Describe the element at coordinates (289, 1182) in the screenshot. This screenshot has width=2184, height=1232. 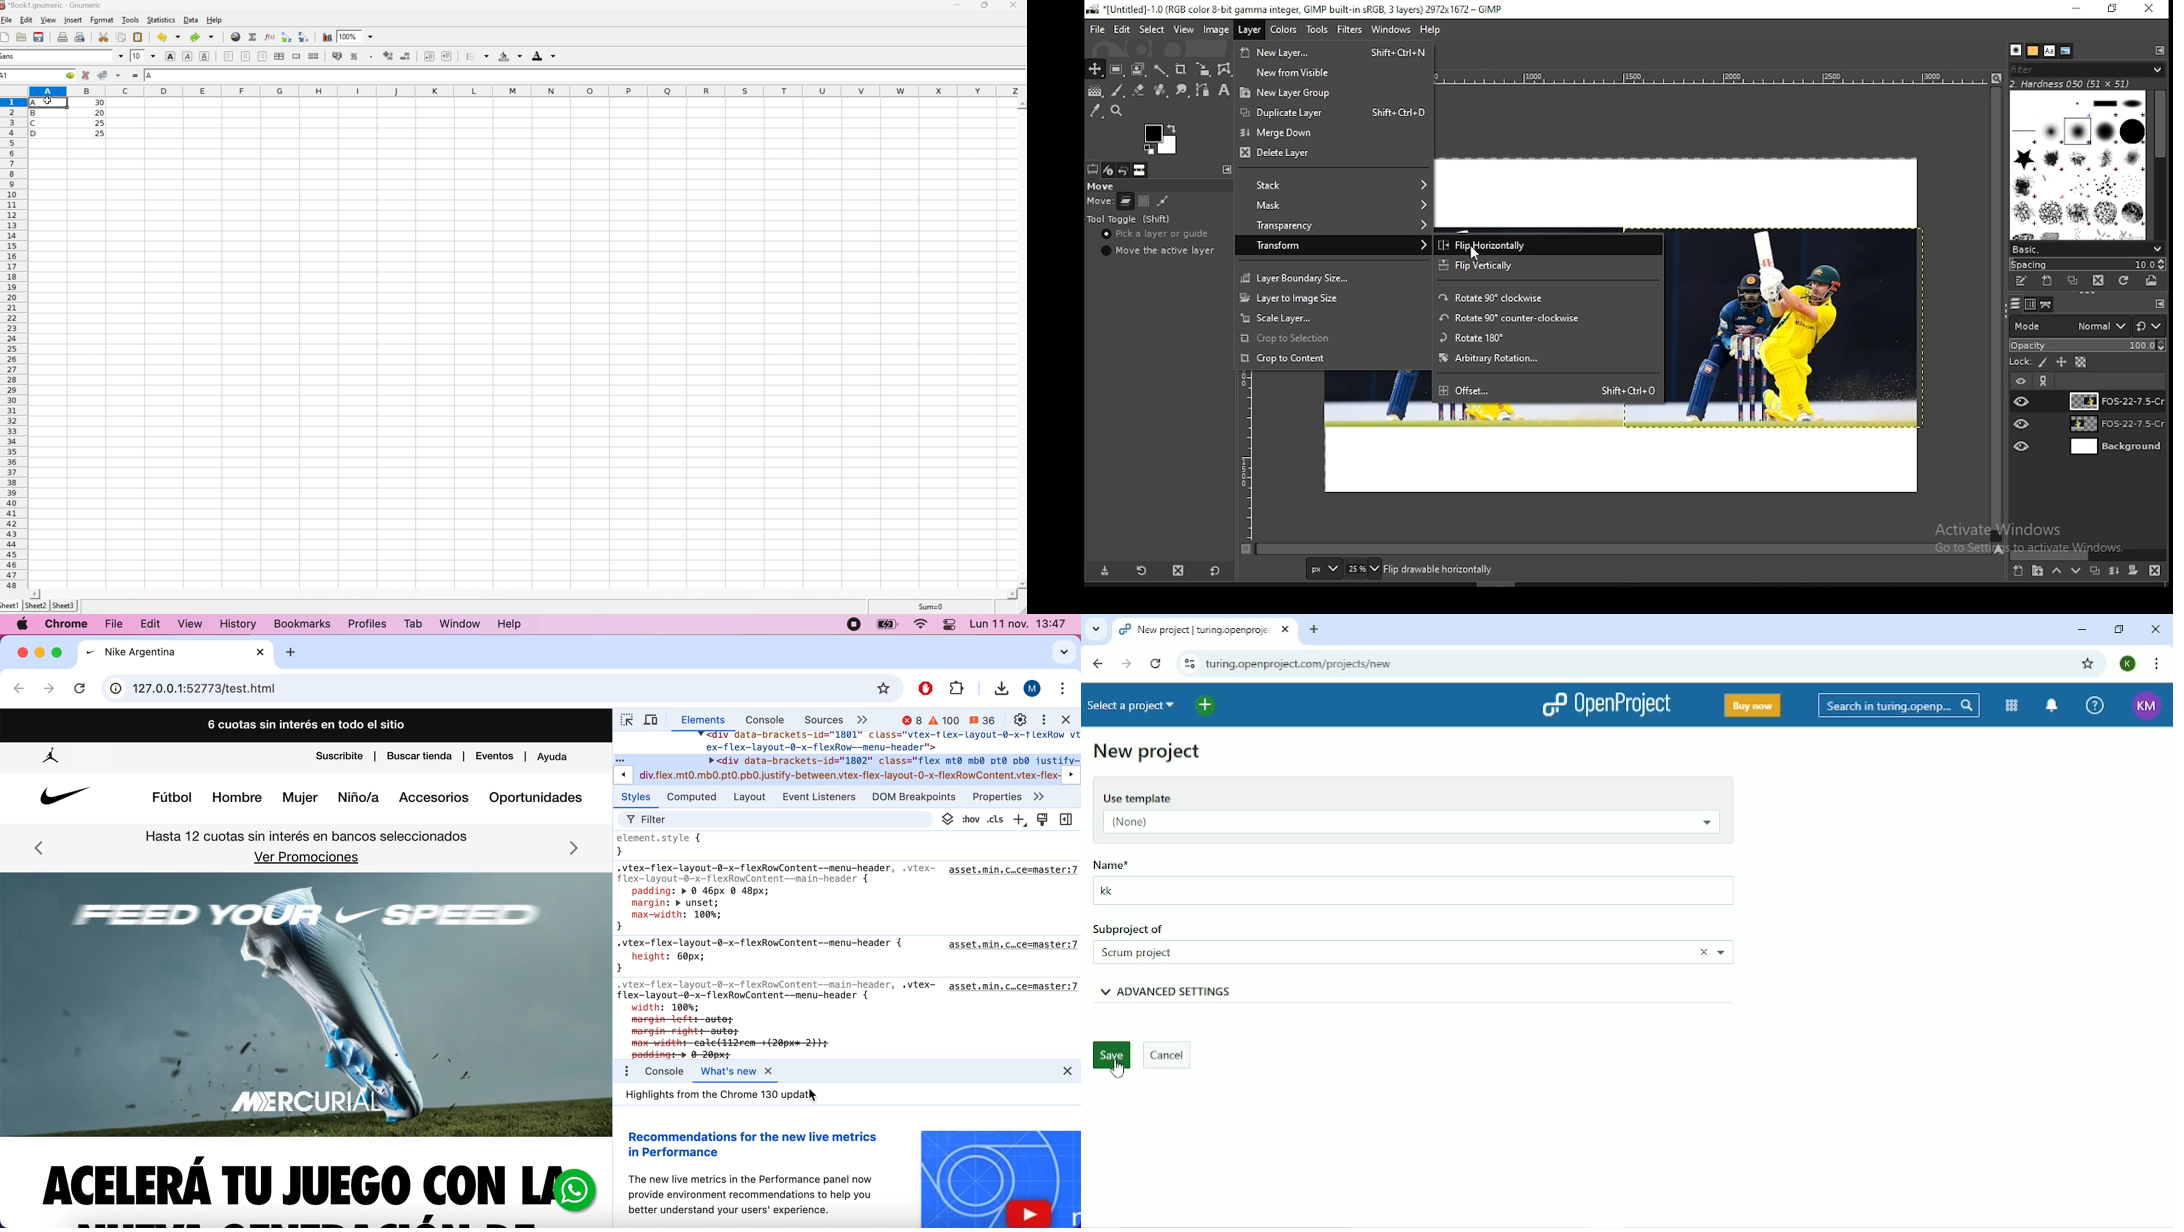
I see `Accelerate your game` at that location.